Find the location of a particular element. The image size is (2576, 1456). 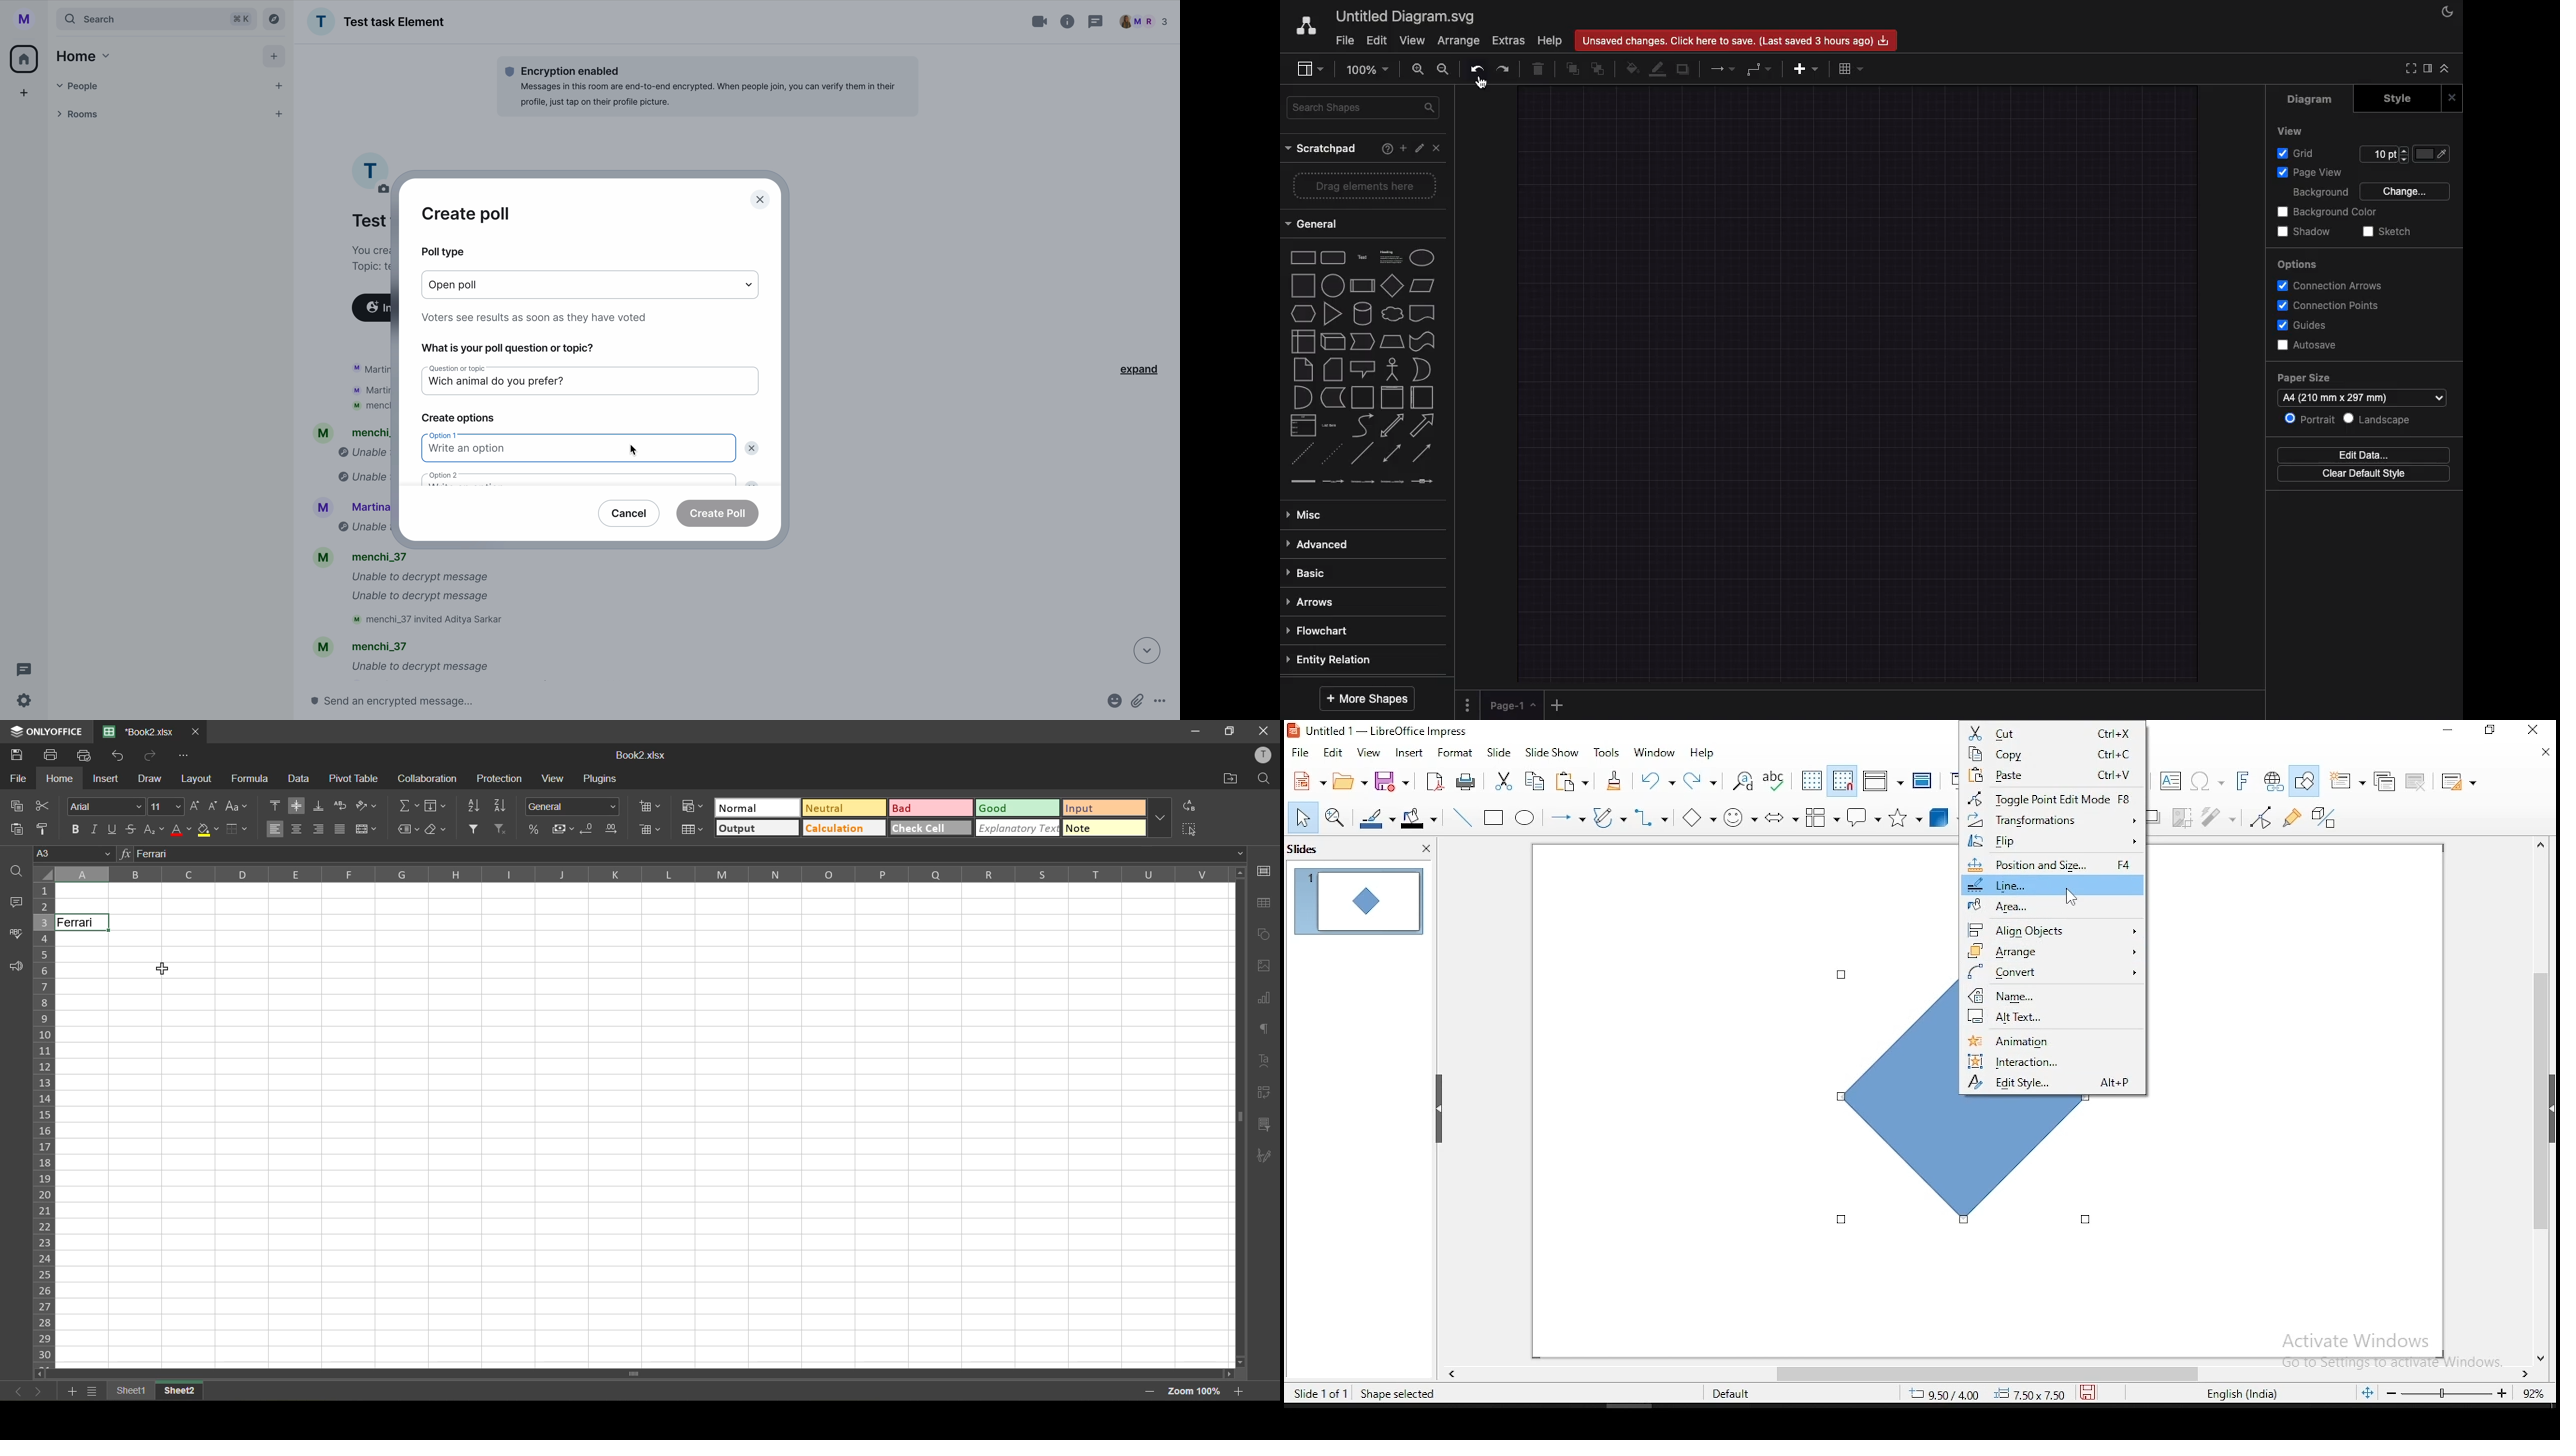

View is located at coordinates (1411, 41).